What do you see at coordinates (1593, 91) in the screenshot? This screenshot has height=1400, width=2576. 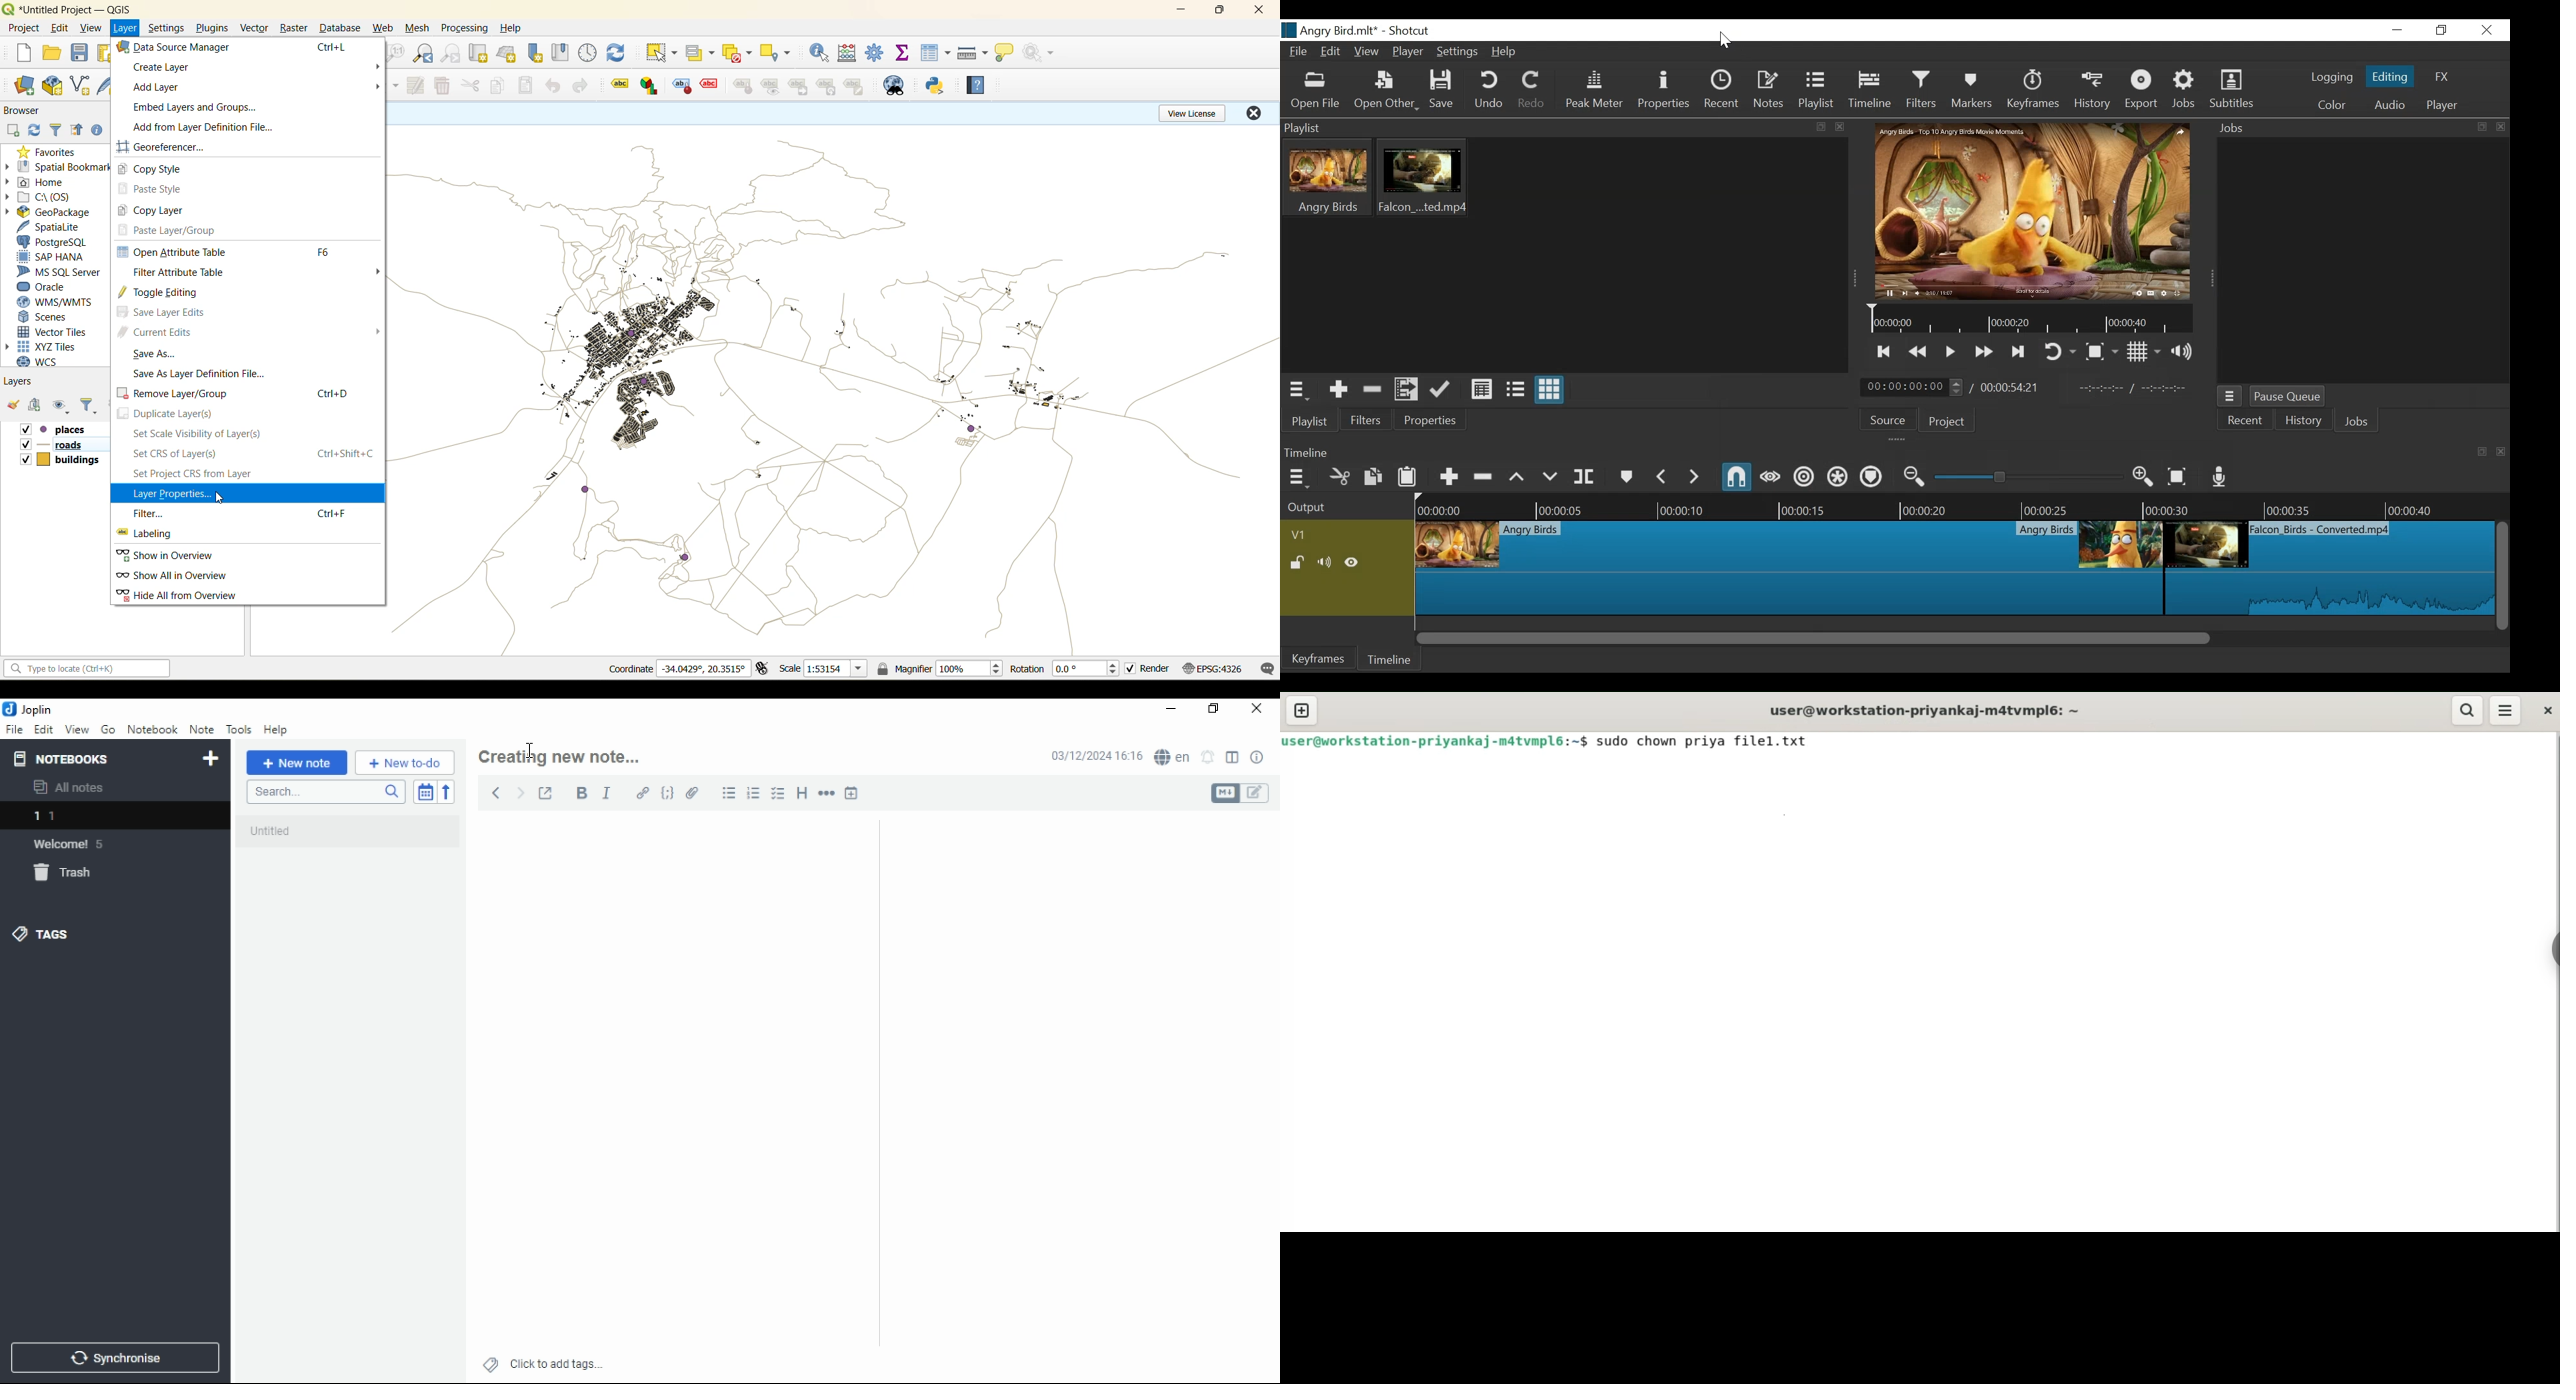 I see `Peak Meter` at bounding box center [1593, 91].